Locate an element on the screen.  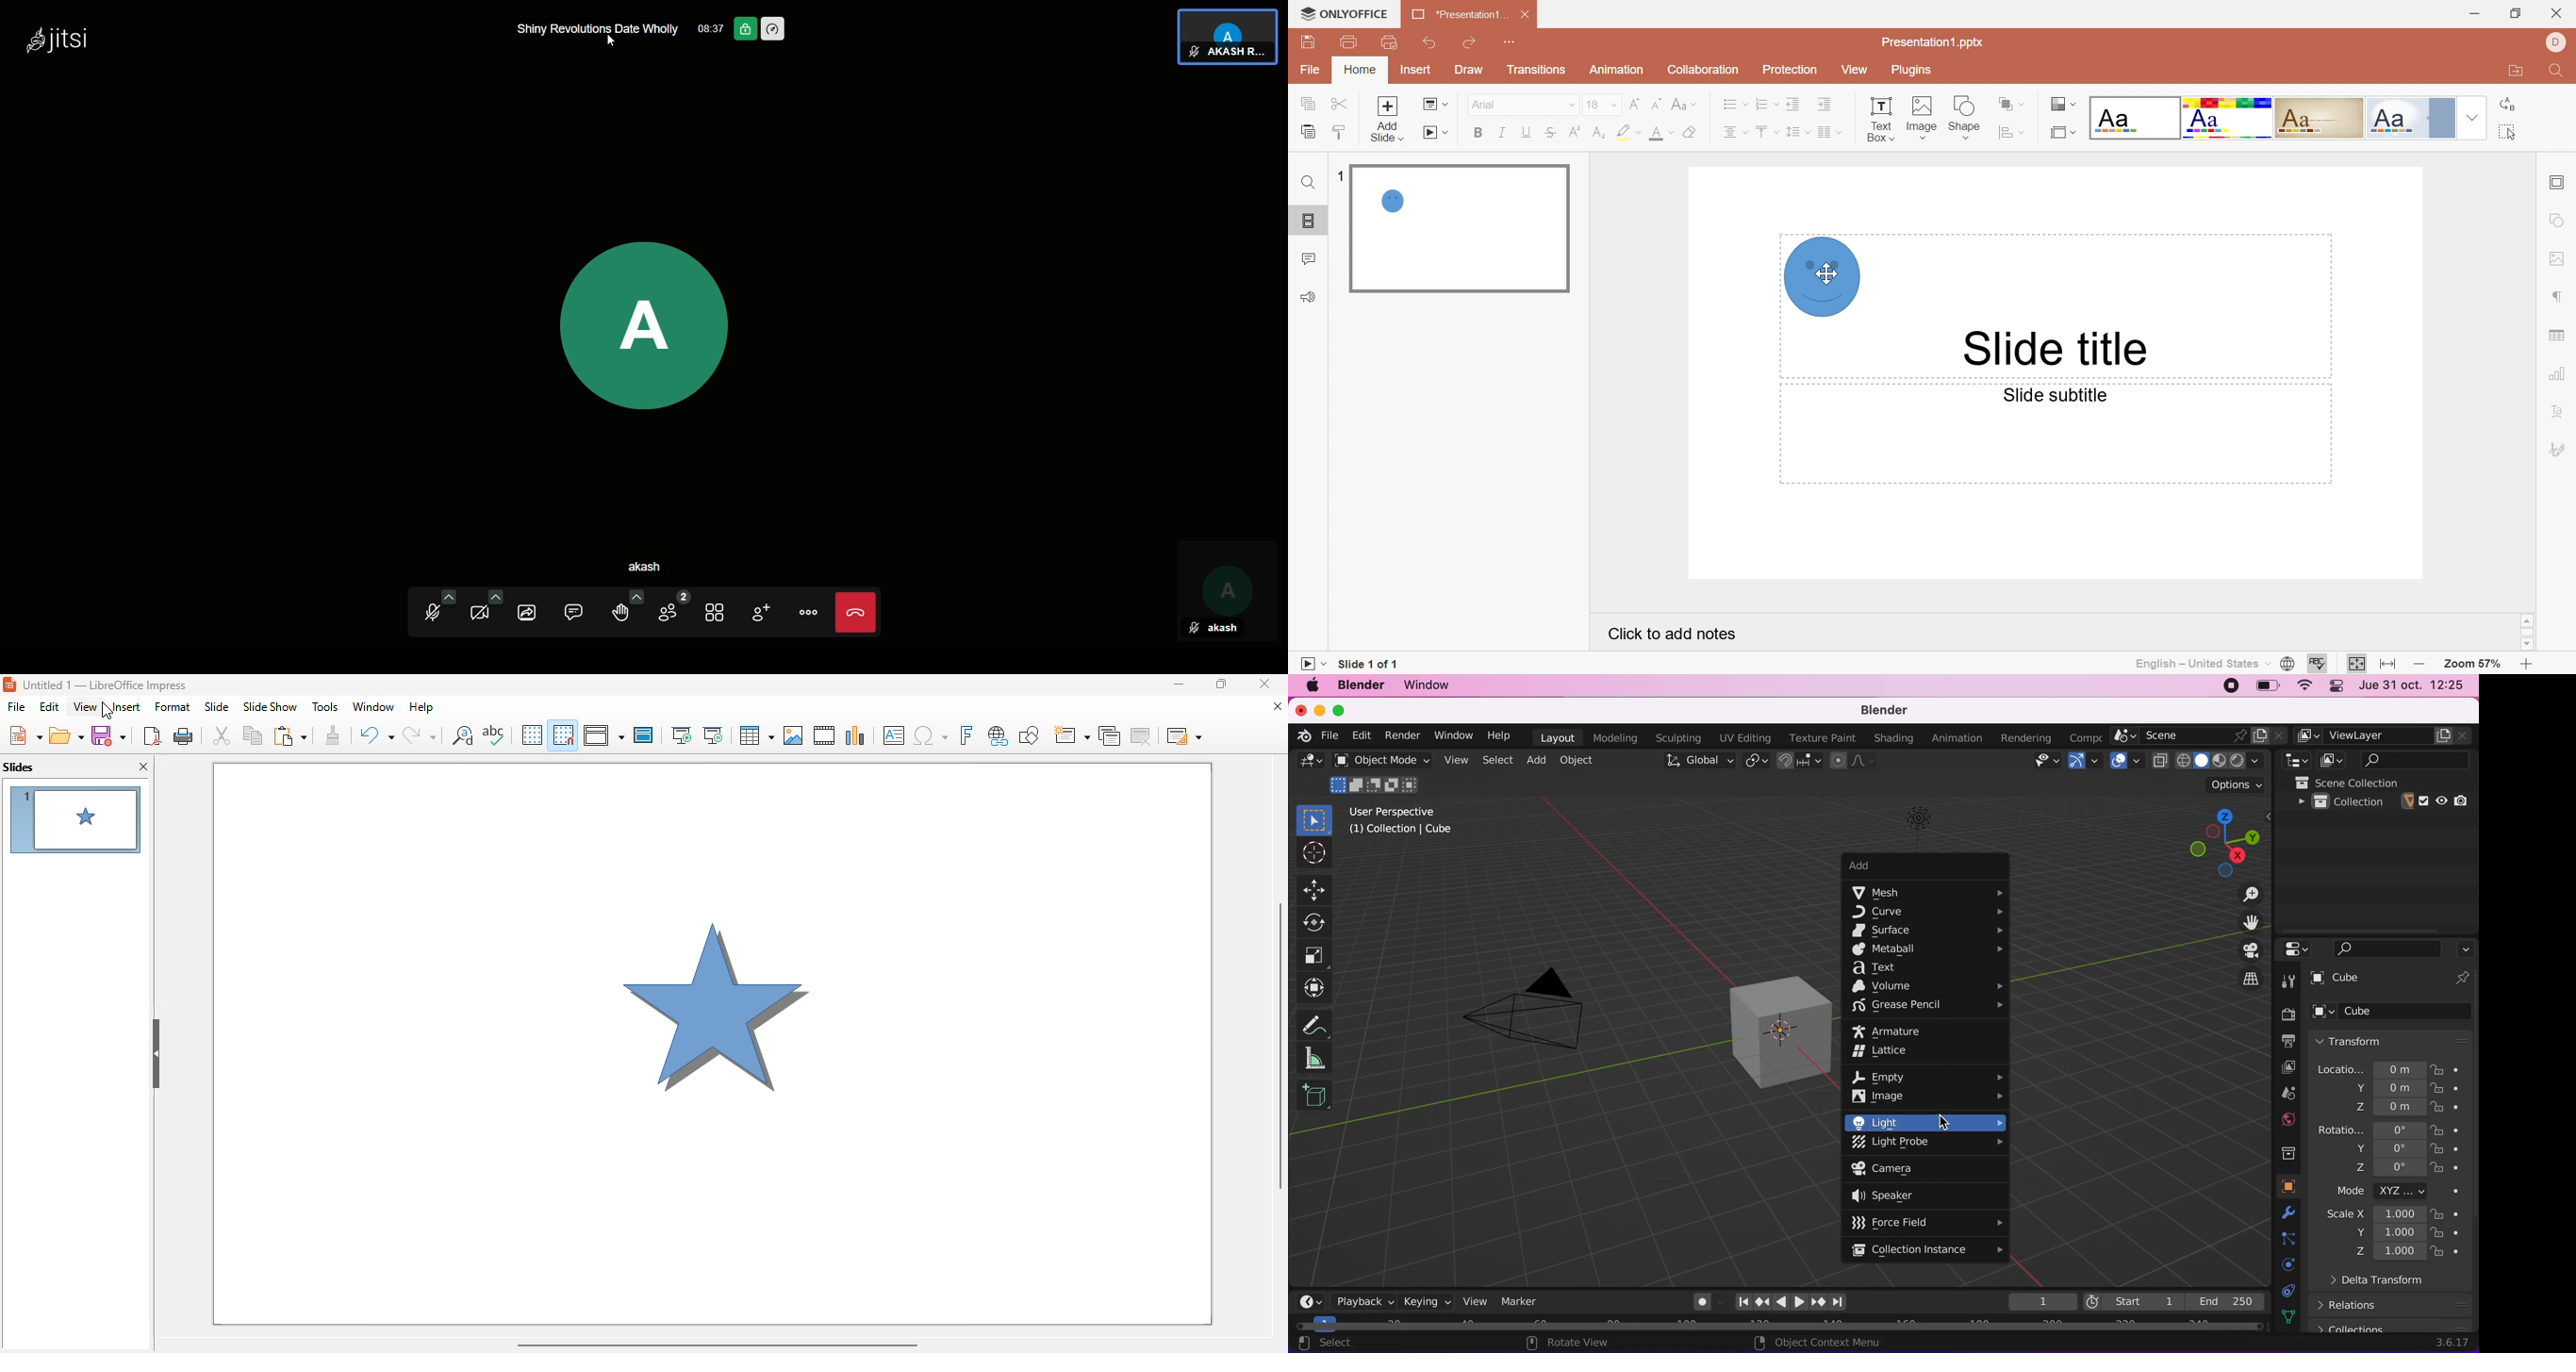
Align shape is located at coordinates (2015, 133).